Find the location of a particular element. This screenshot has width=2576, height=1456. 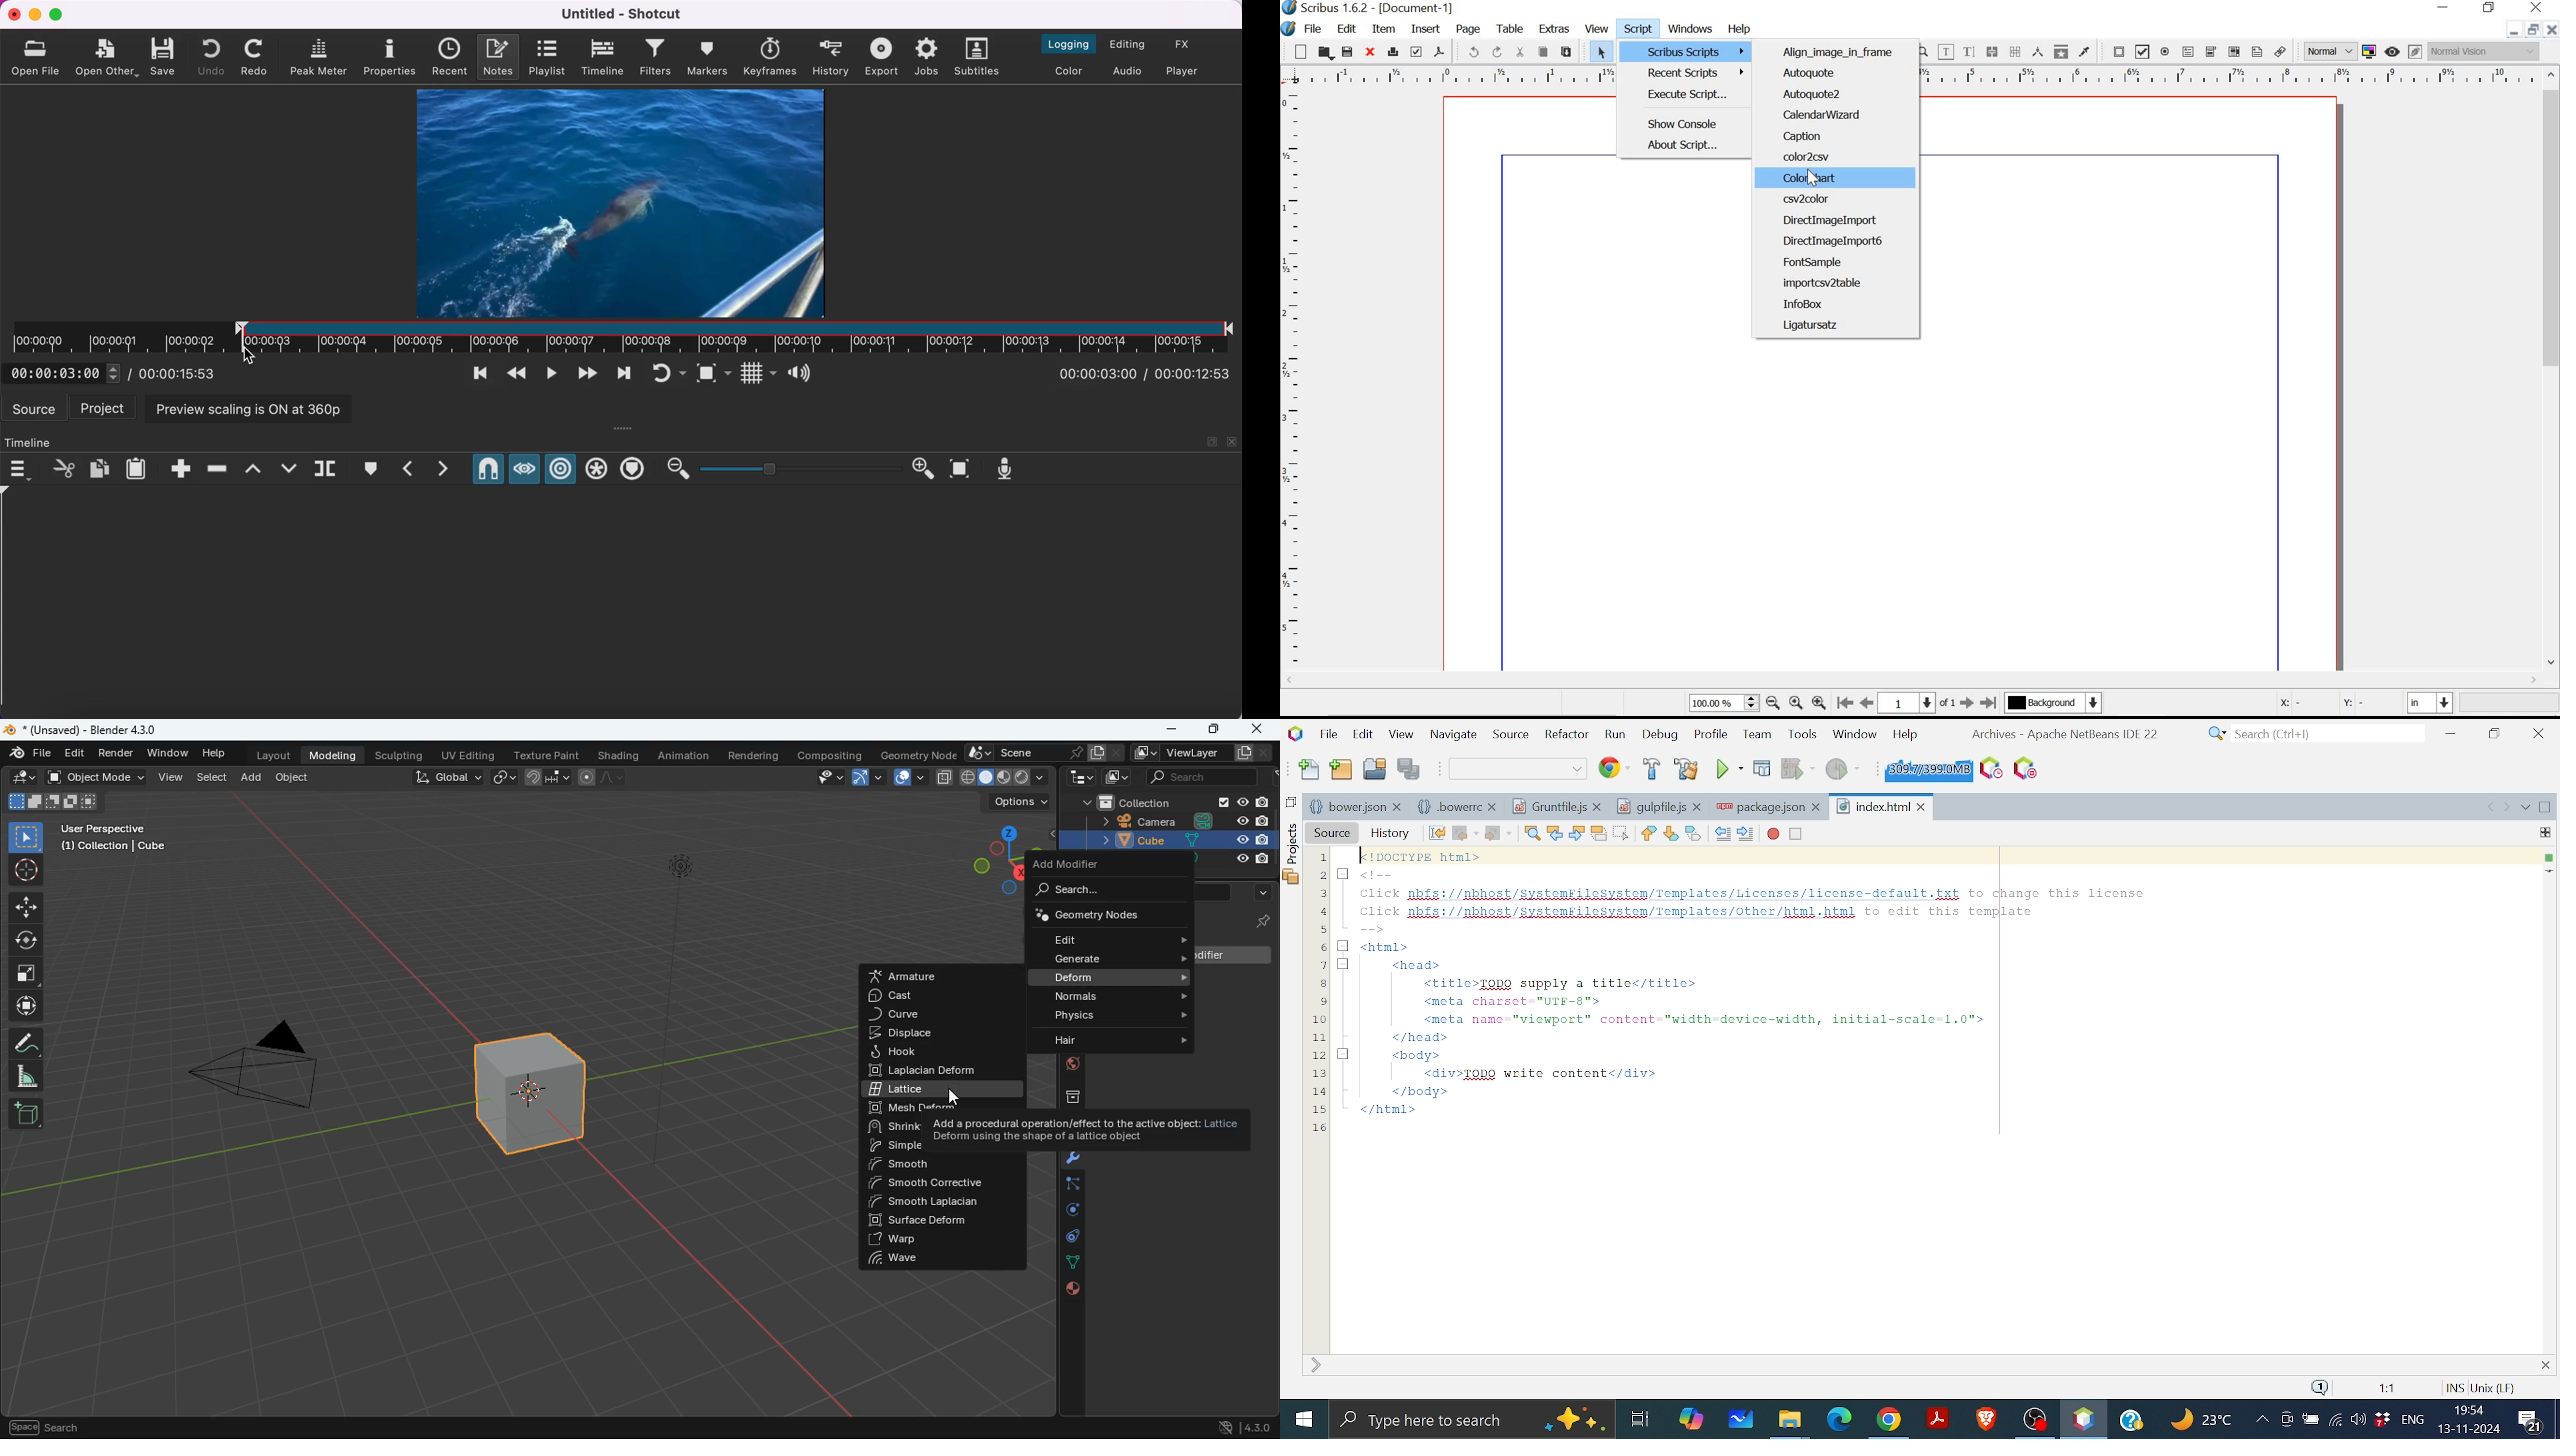

save is located at coordinates (166, 55).